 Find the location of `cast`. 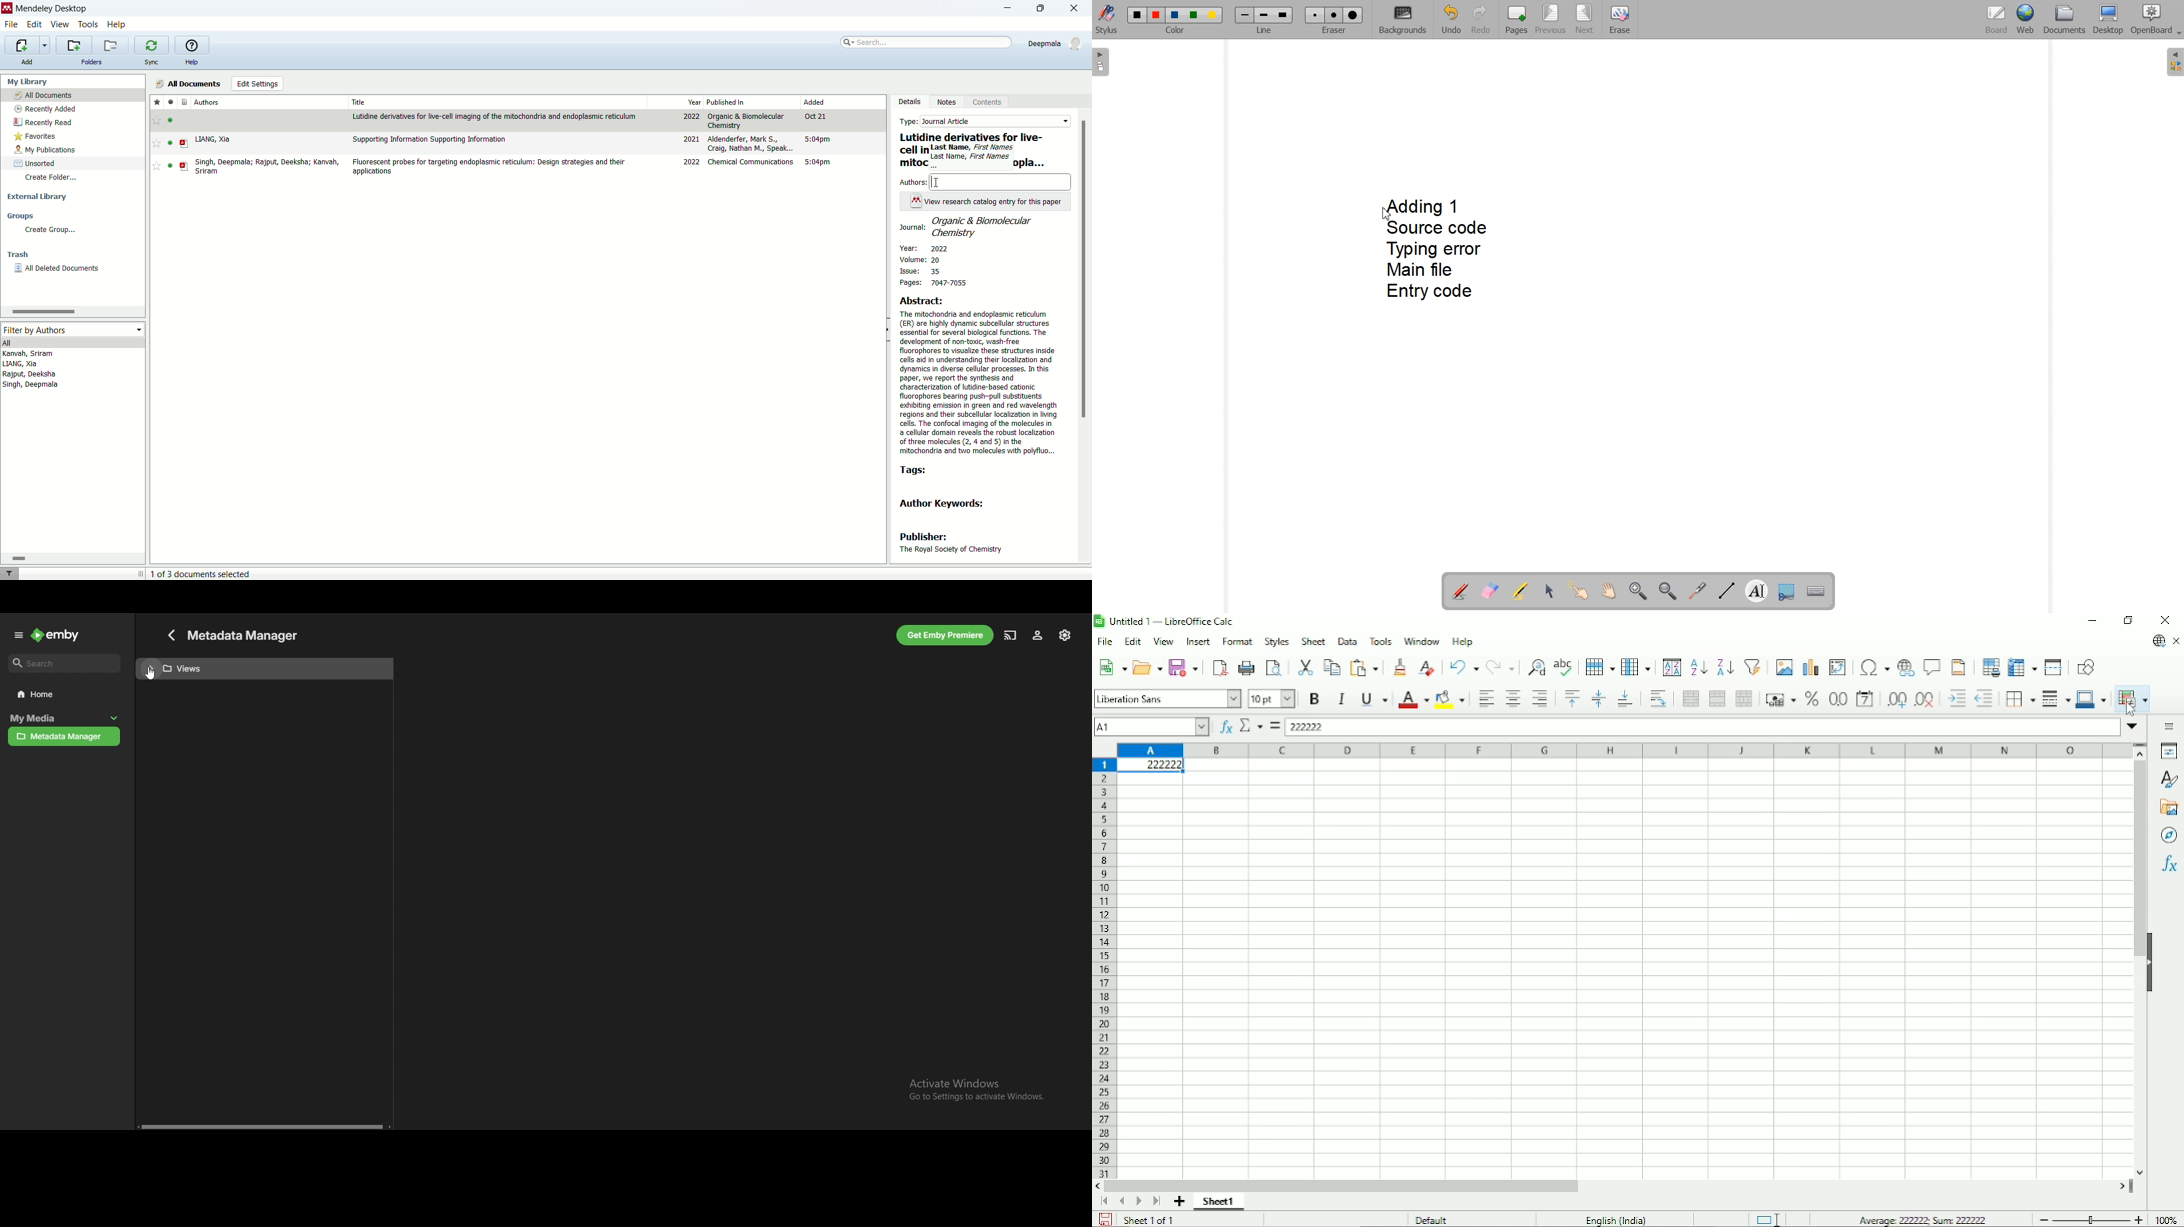

cast is located at coordinates (1010, 635).